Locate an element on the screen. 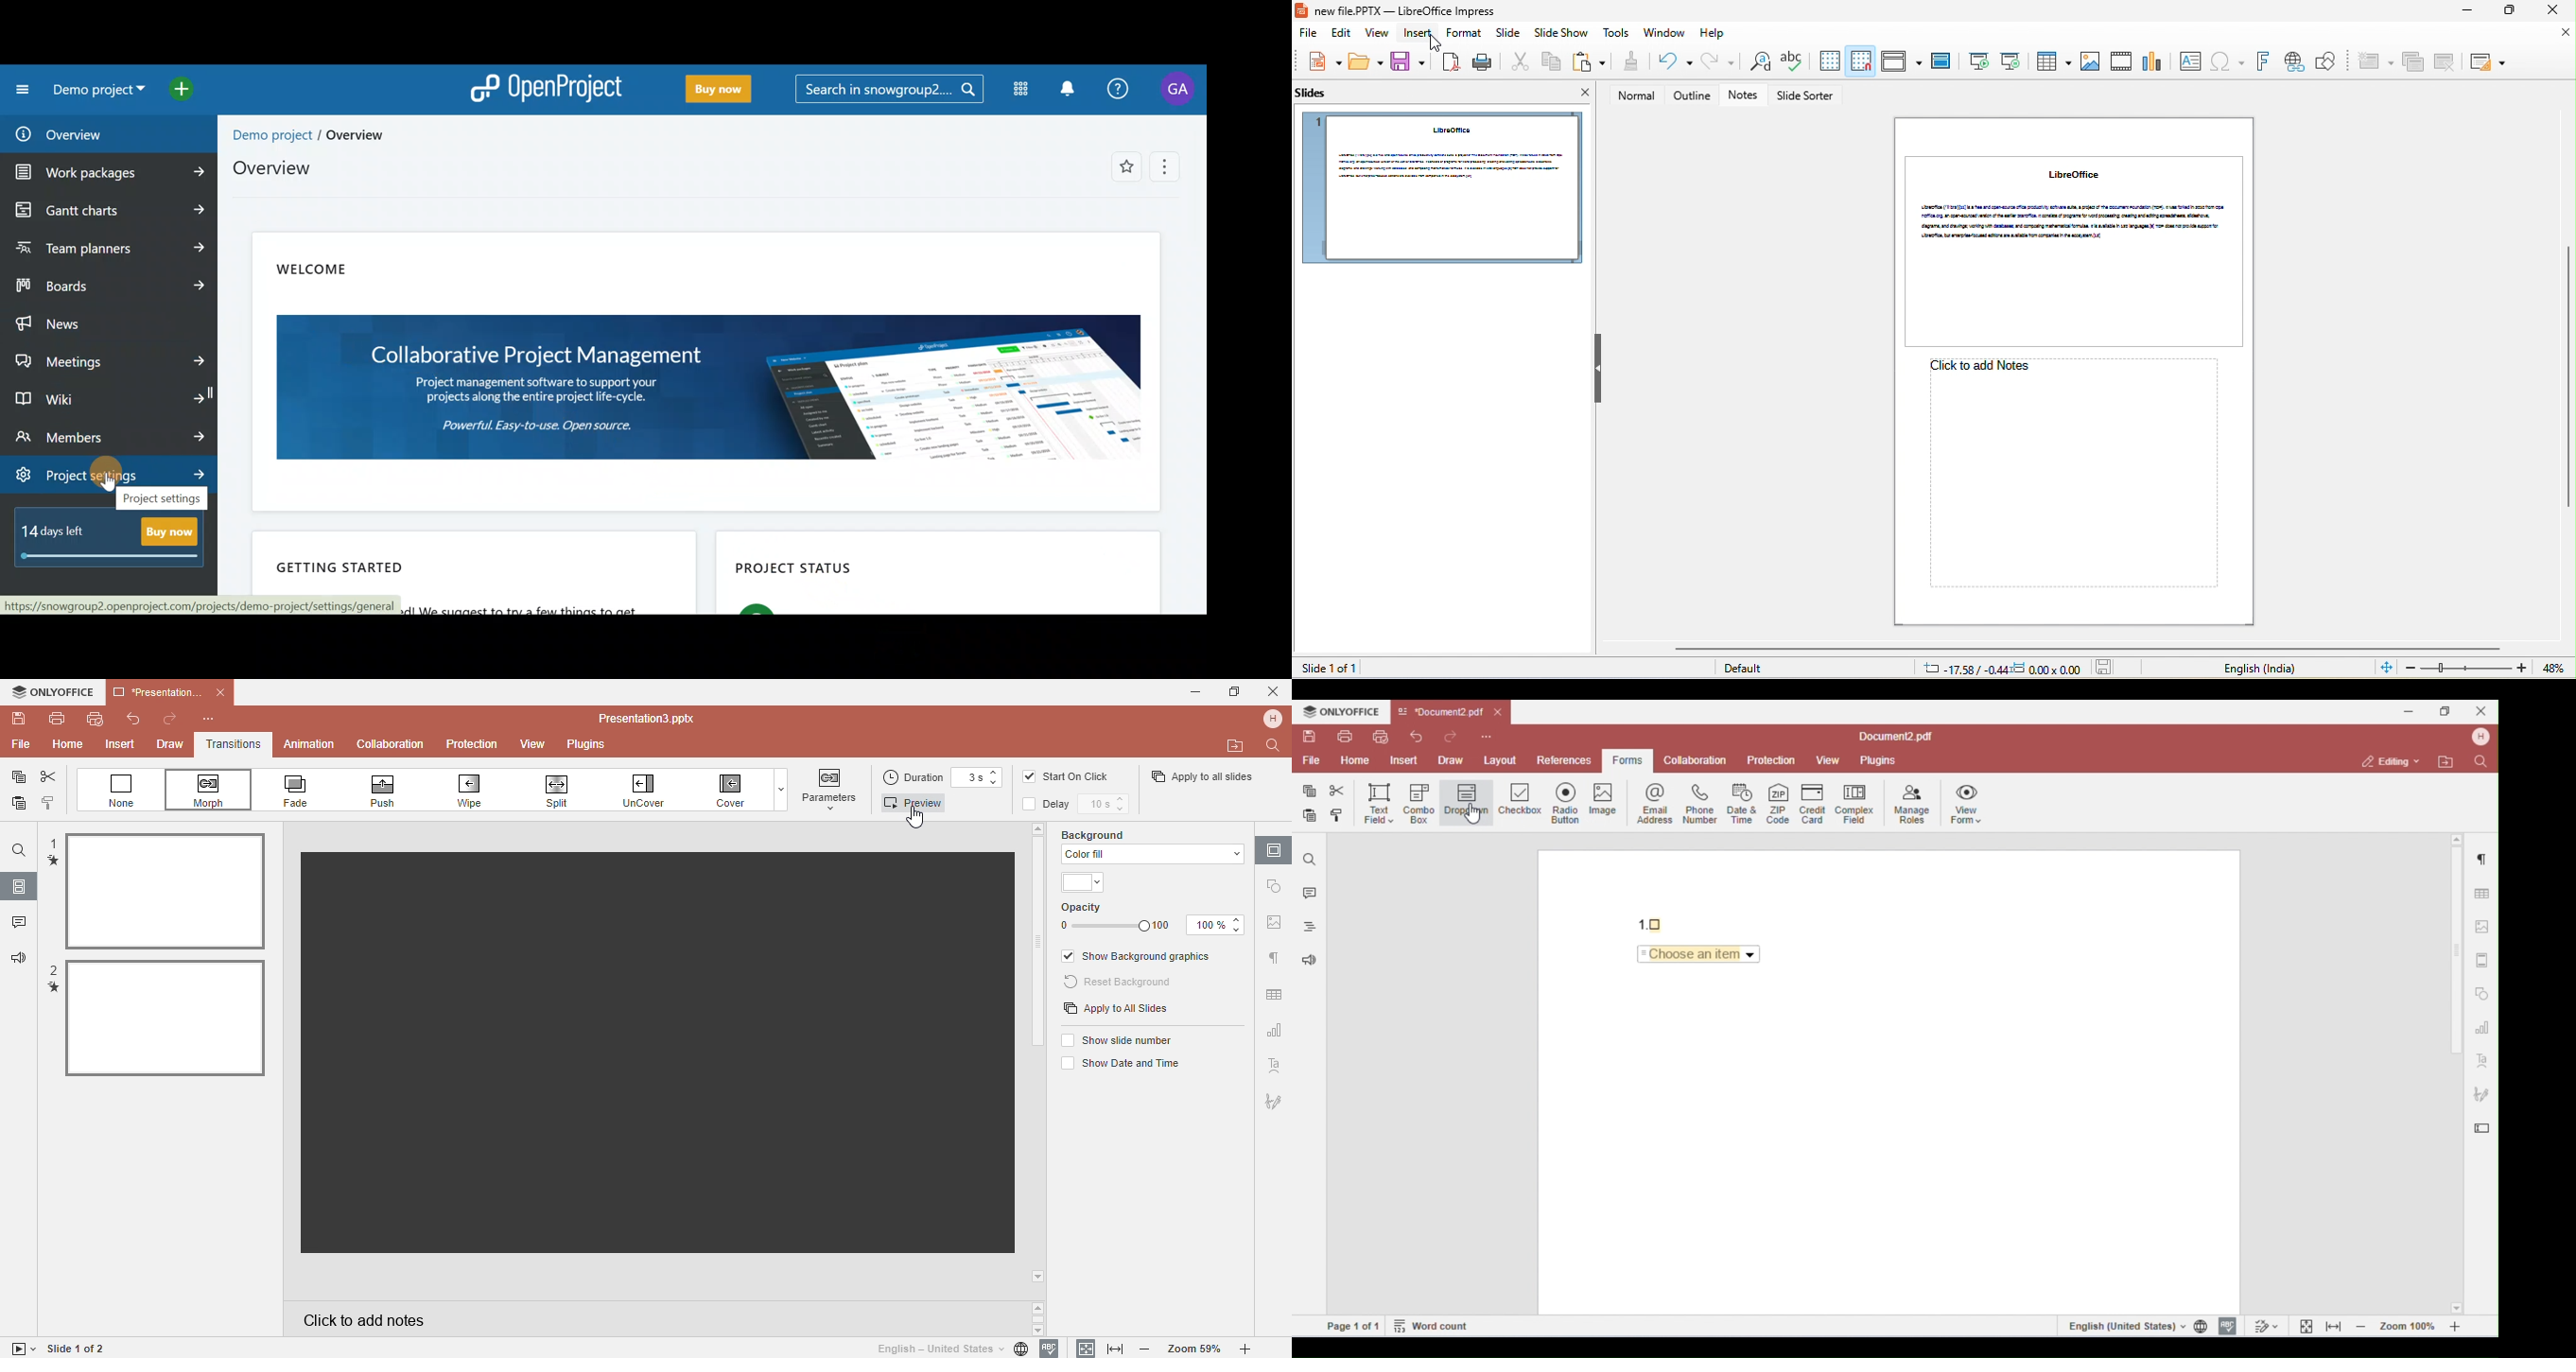 Image resolution: width=2576 pixels, height=1372 pixels. Delay is located at coordinates (1052, 804).